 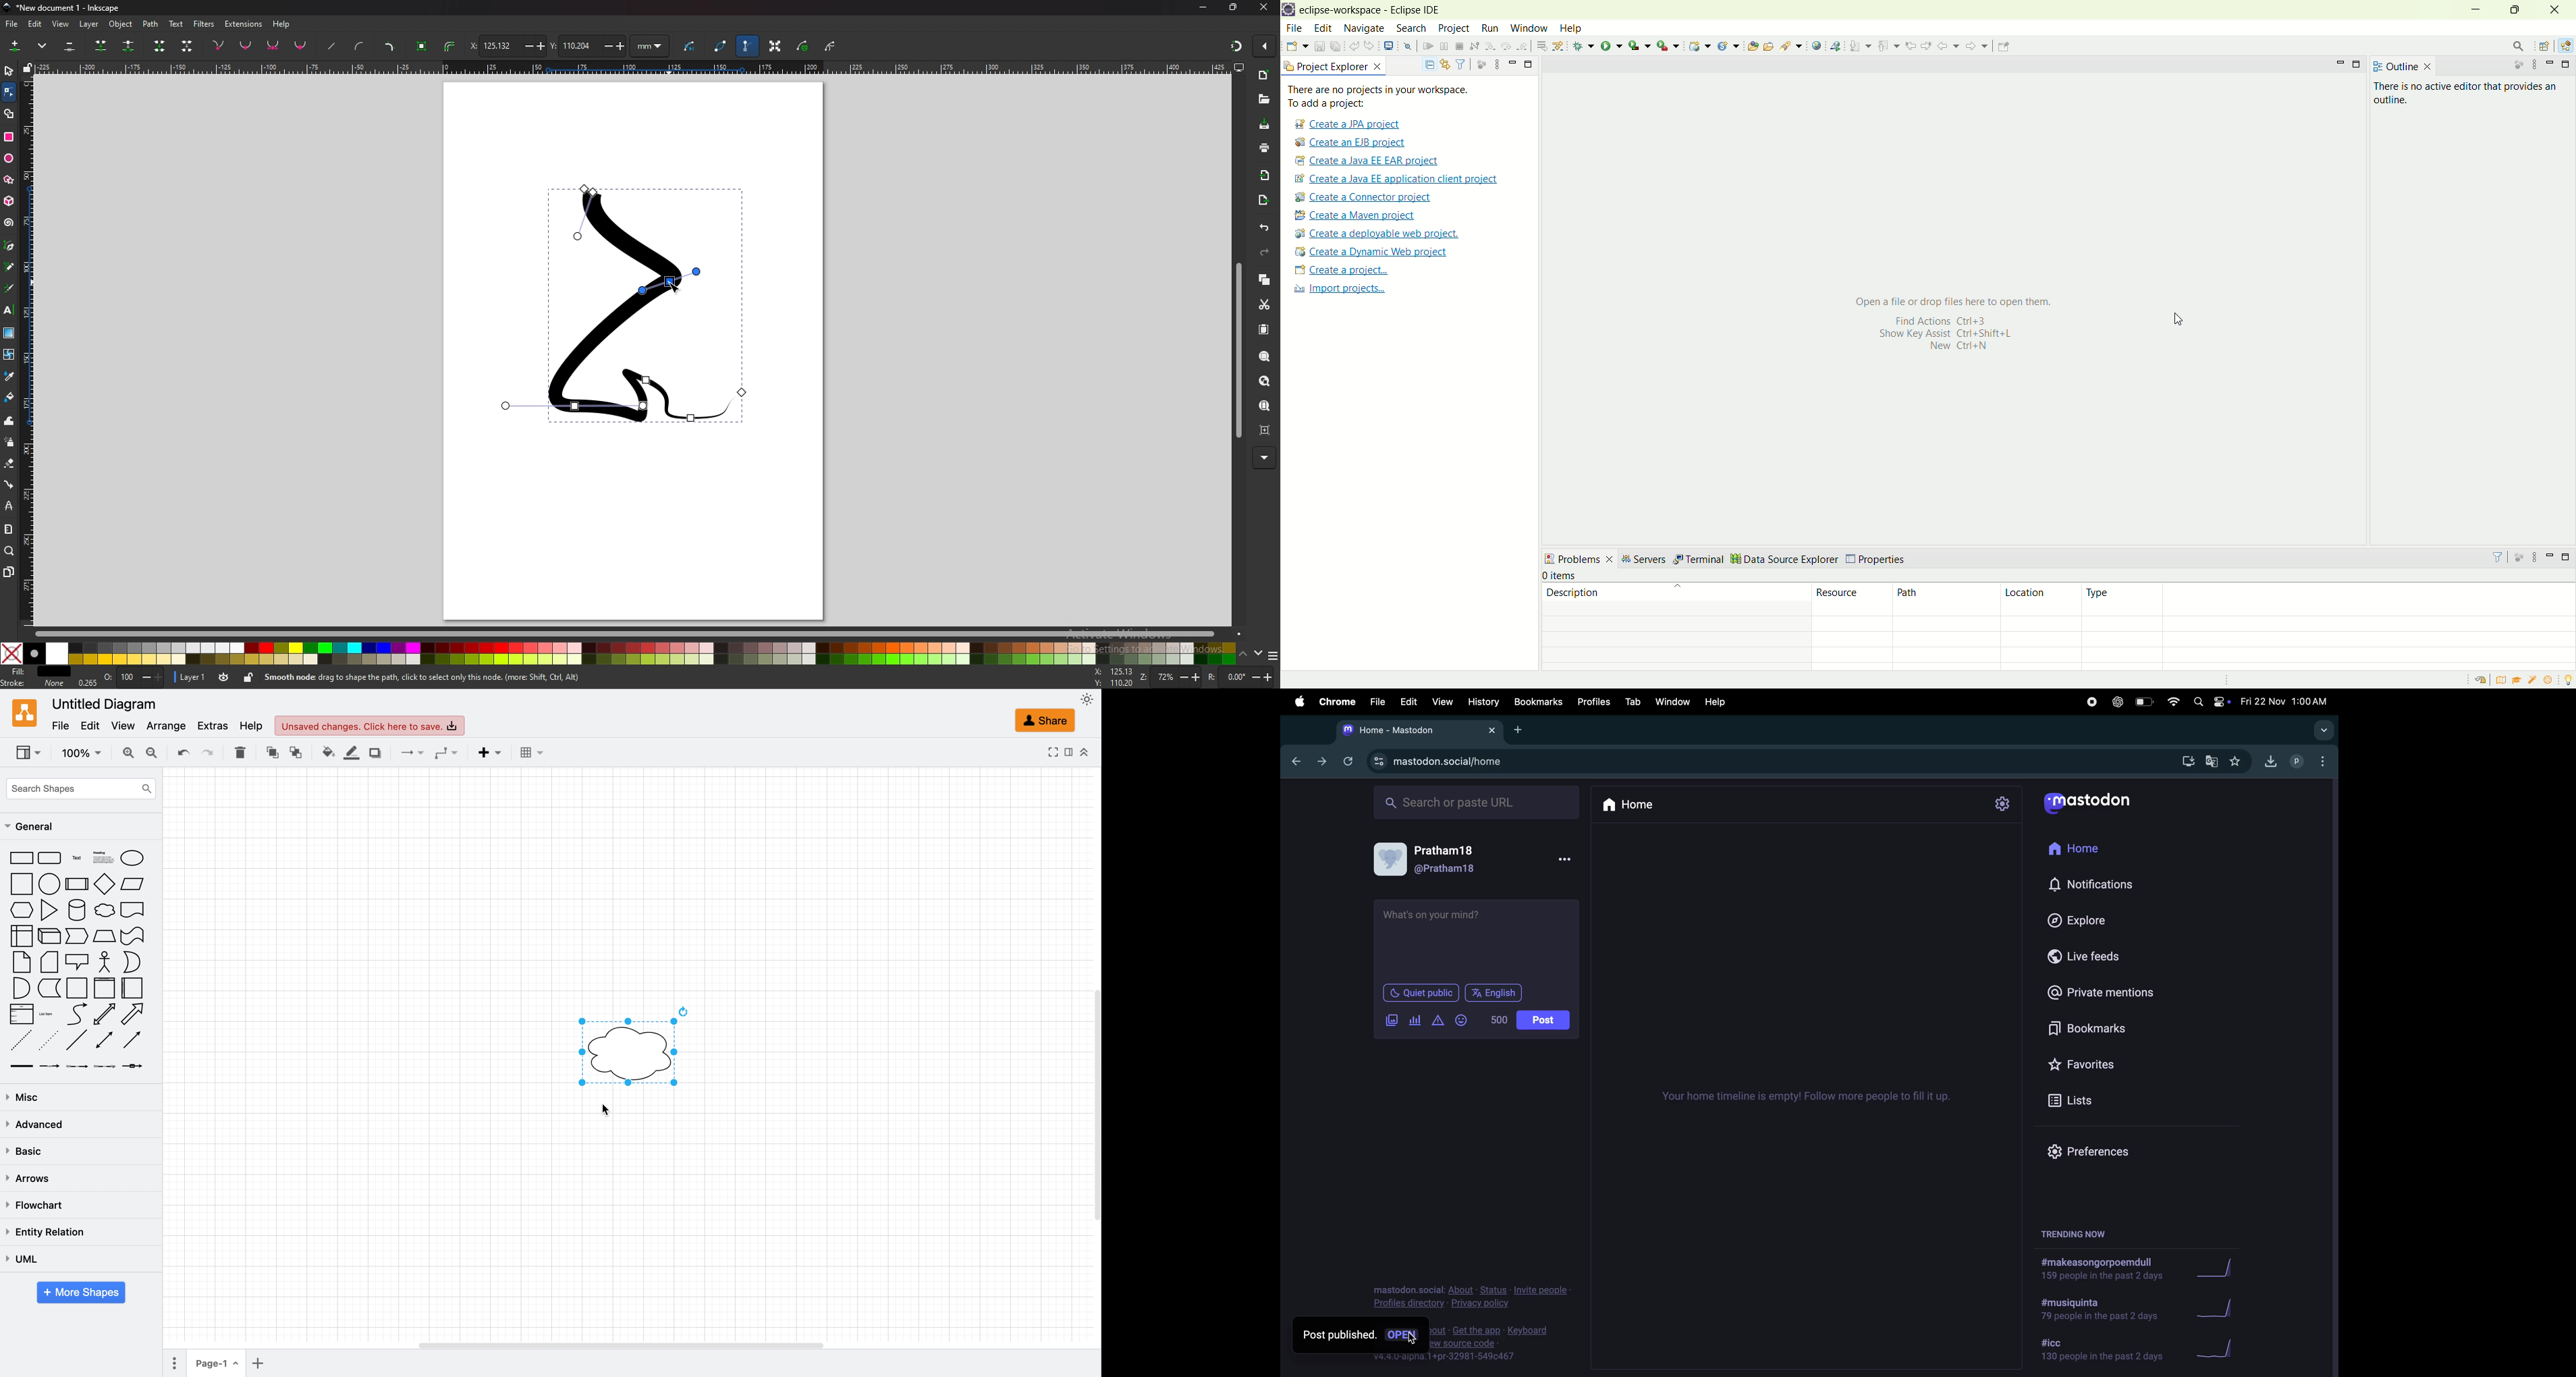 What do you see at coordinates (238, 753) in the screenshot?
I see `delete` at bounding box center [238, 753].